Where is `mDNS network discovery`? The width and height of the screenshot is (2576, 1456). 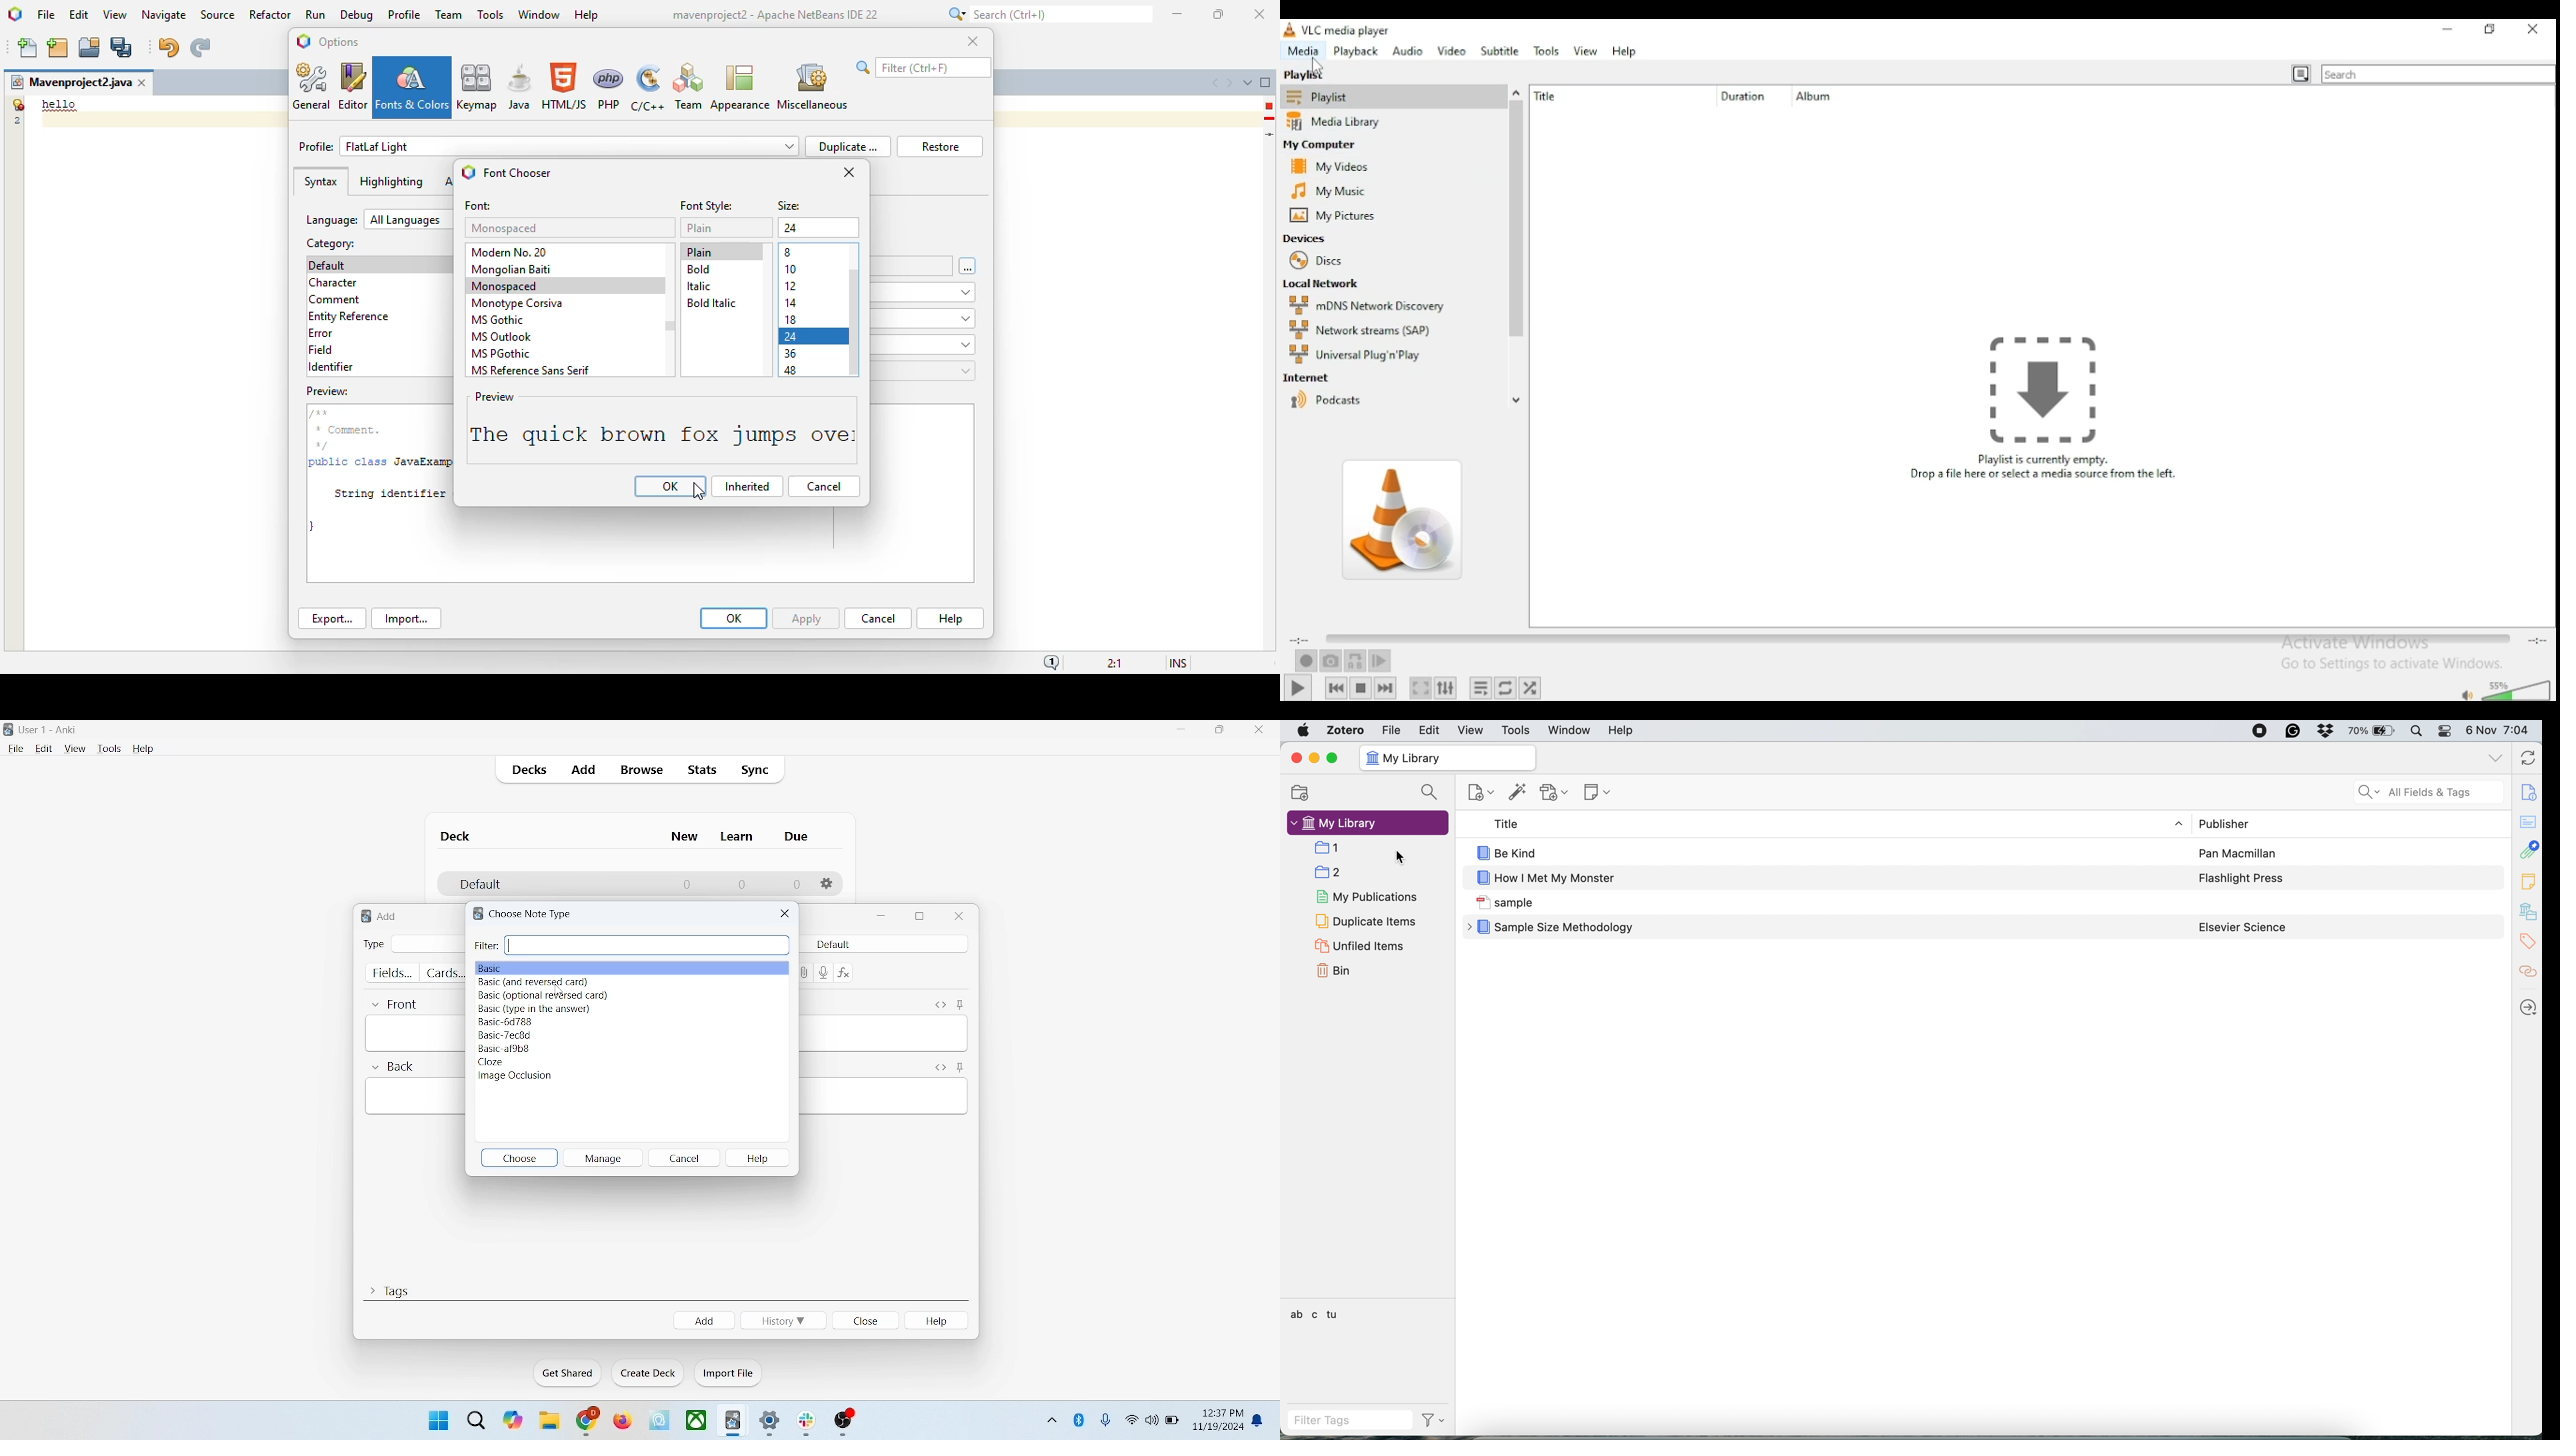
mDNS network discovery is located at coordinates (1374, 305).